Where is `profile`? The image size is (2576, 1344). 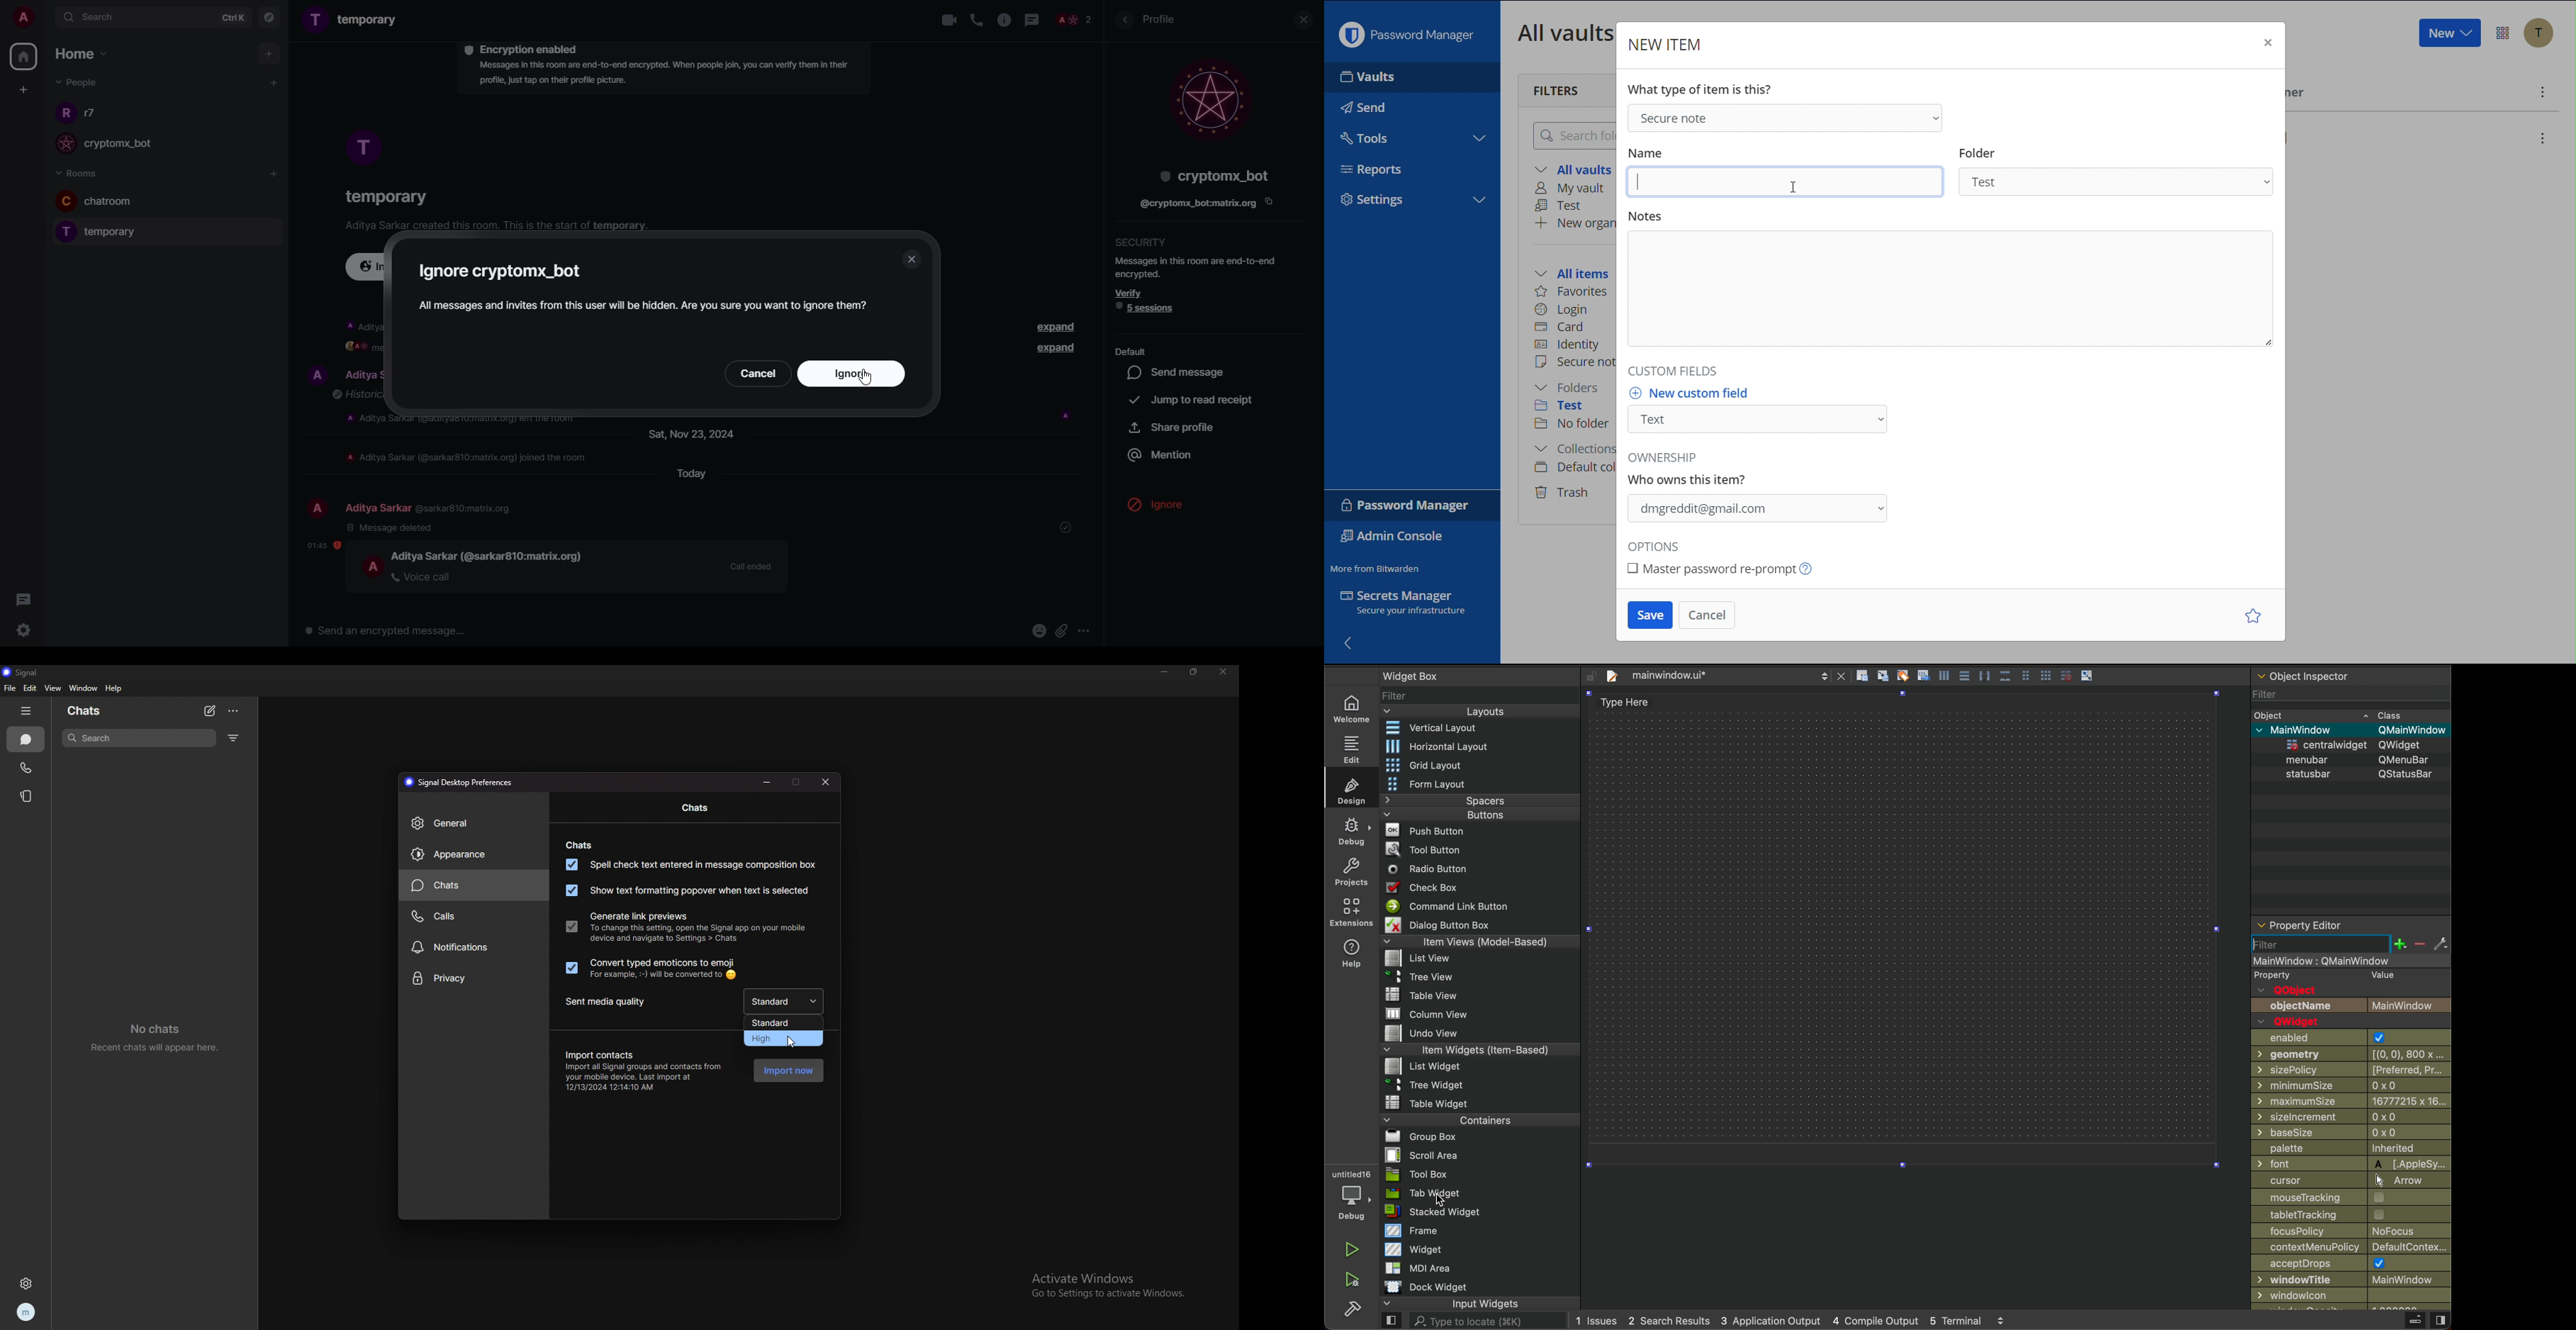 profile is located at coordinates (1163, 20).